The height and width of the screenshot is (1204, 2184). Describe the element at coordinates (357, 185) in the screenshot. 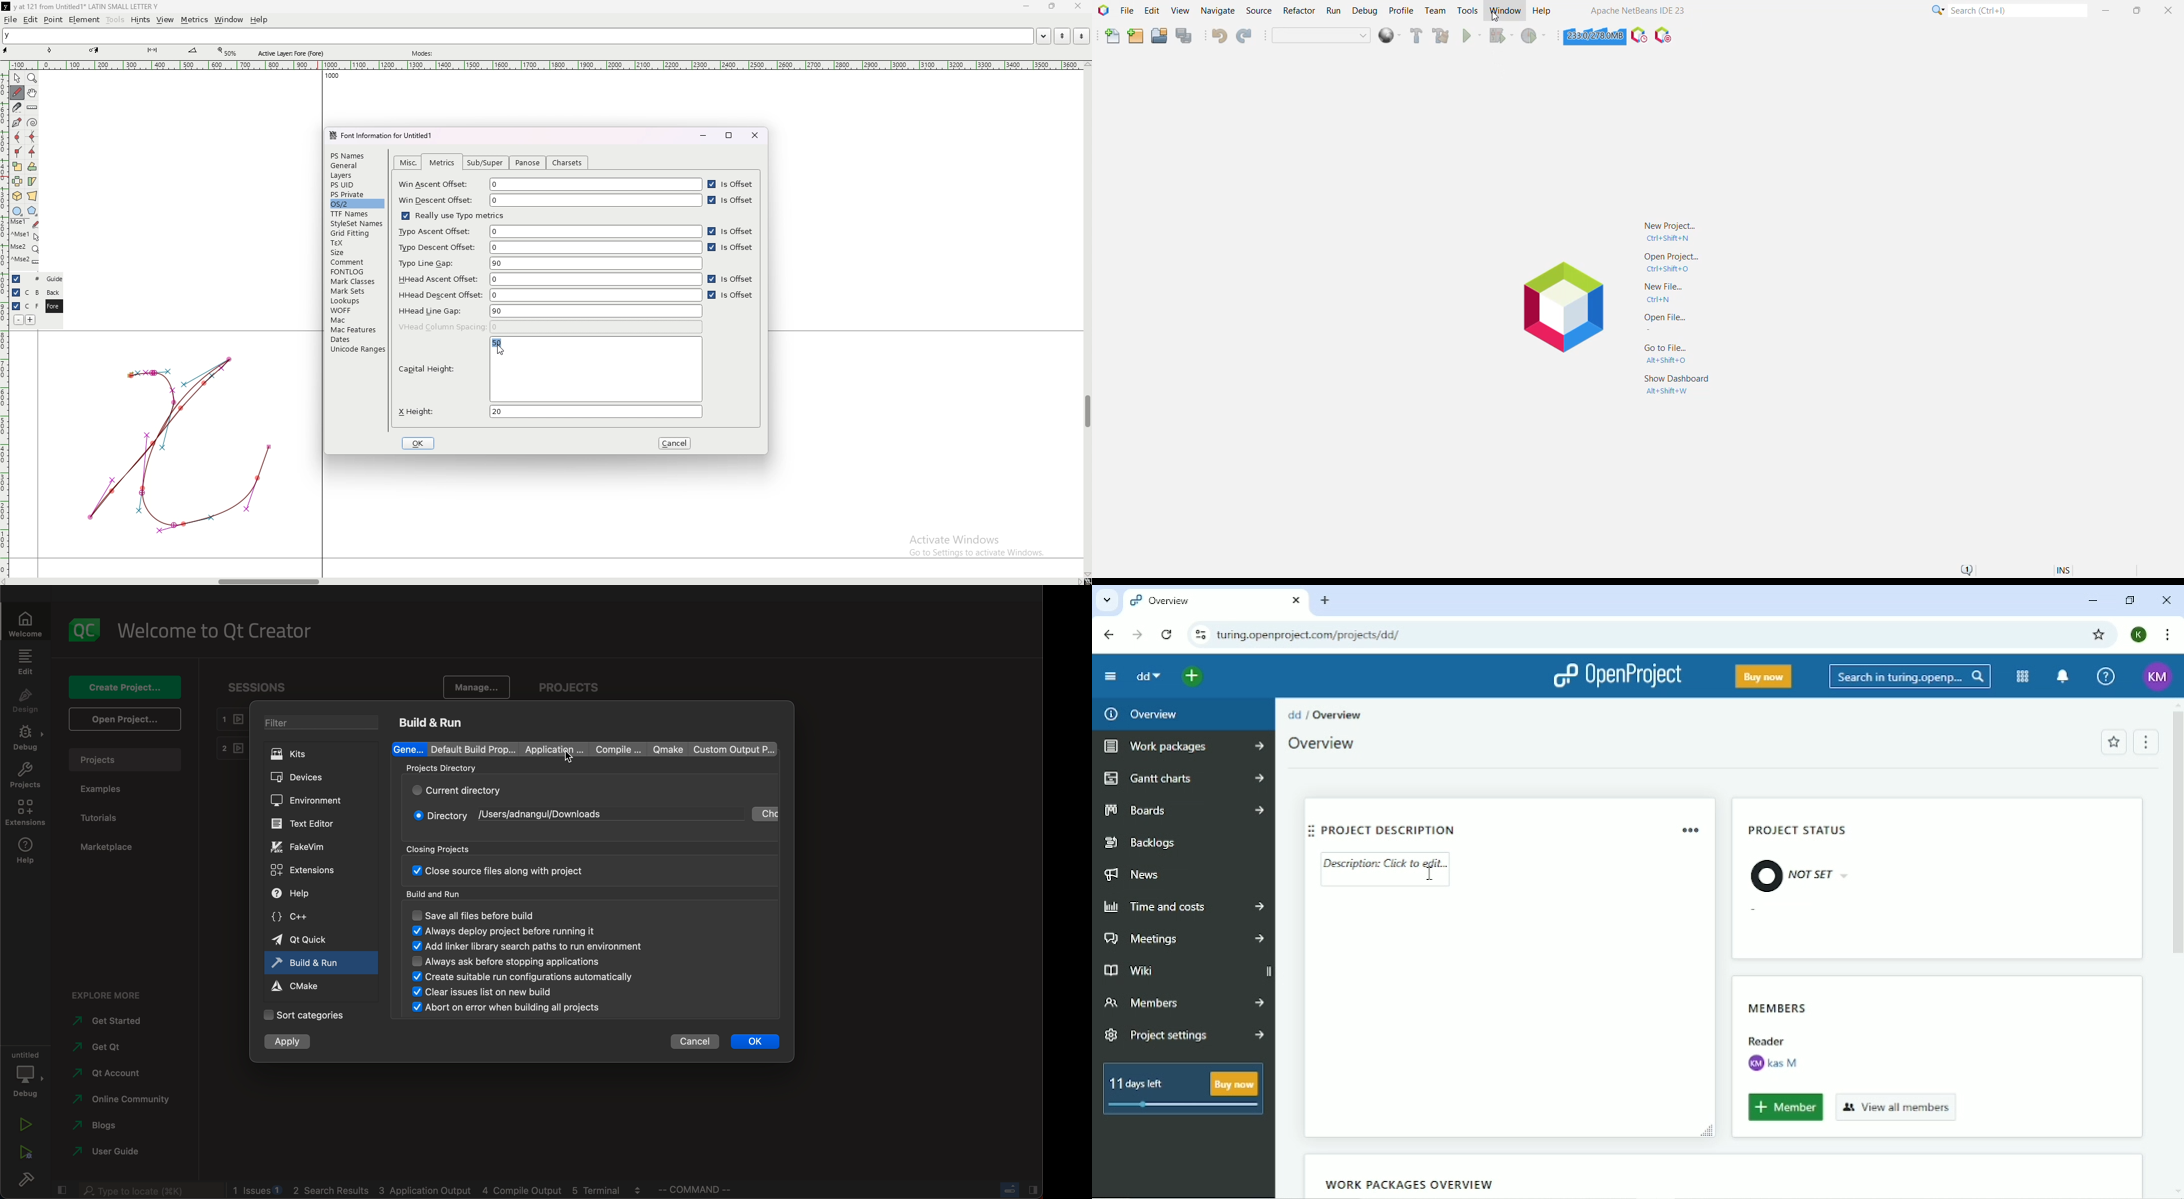

I see `ps uid` at that location.